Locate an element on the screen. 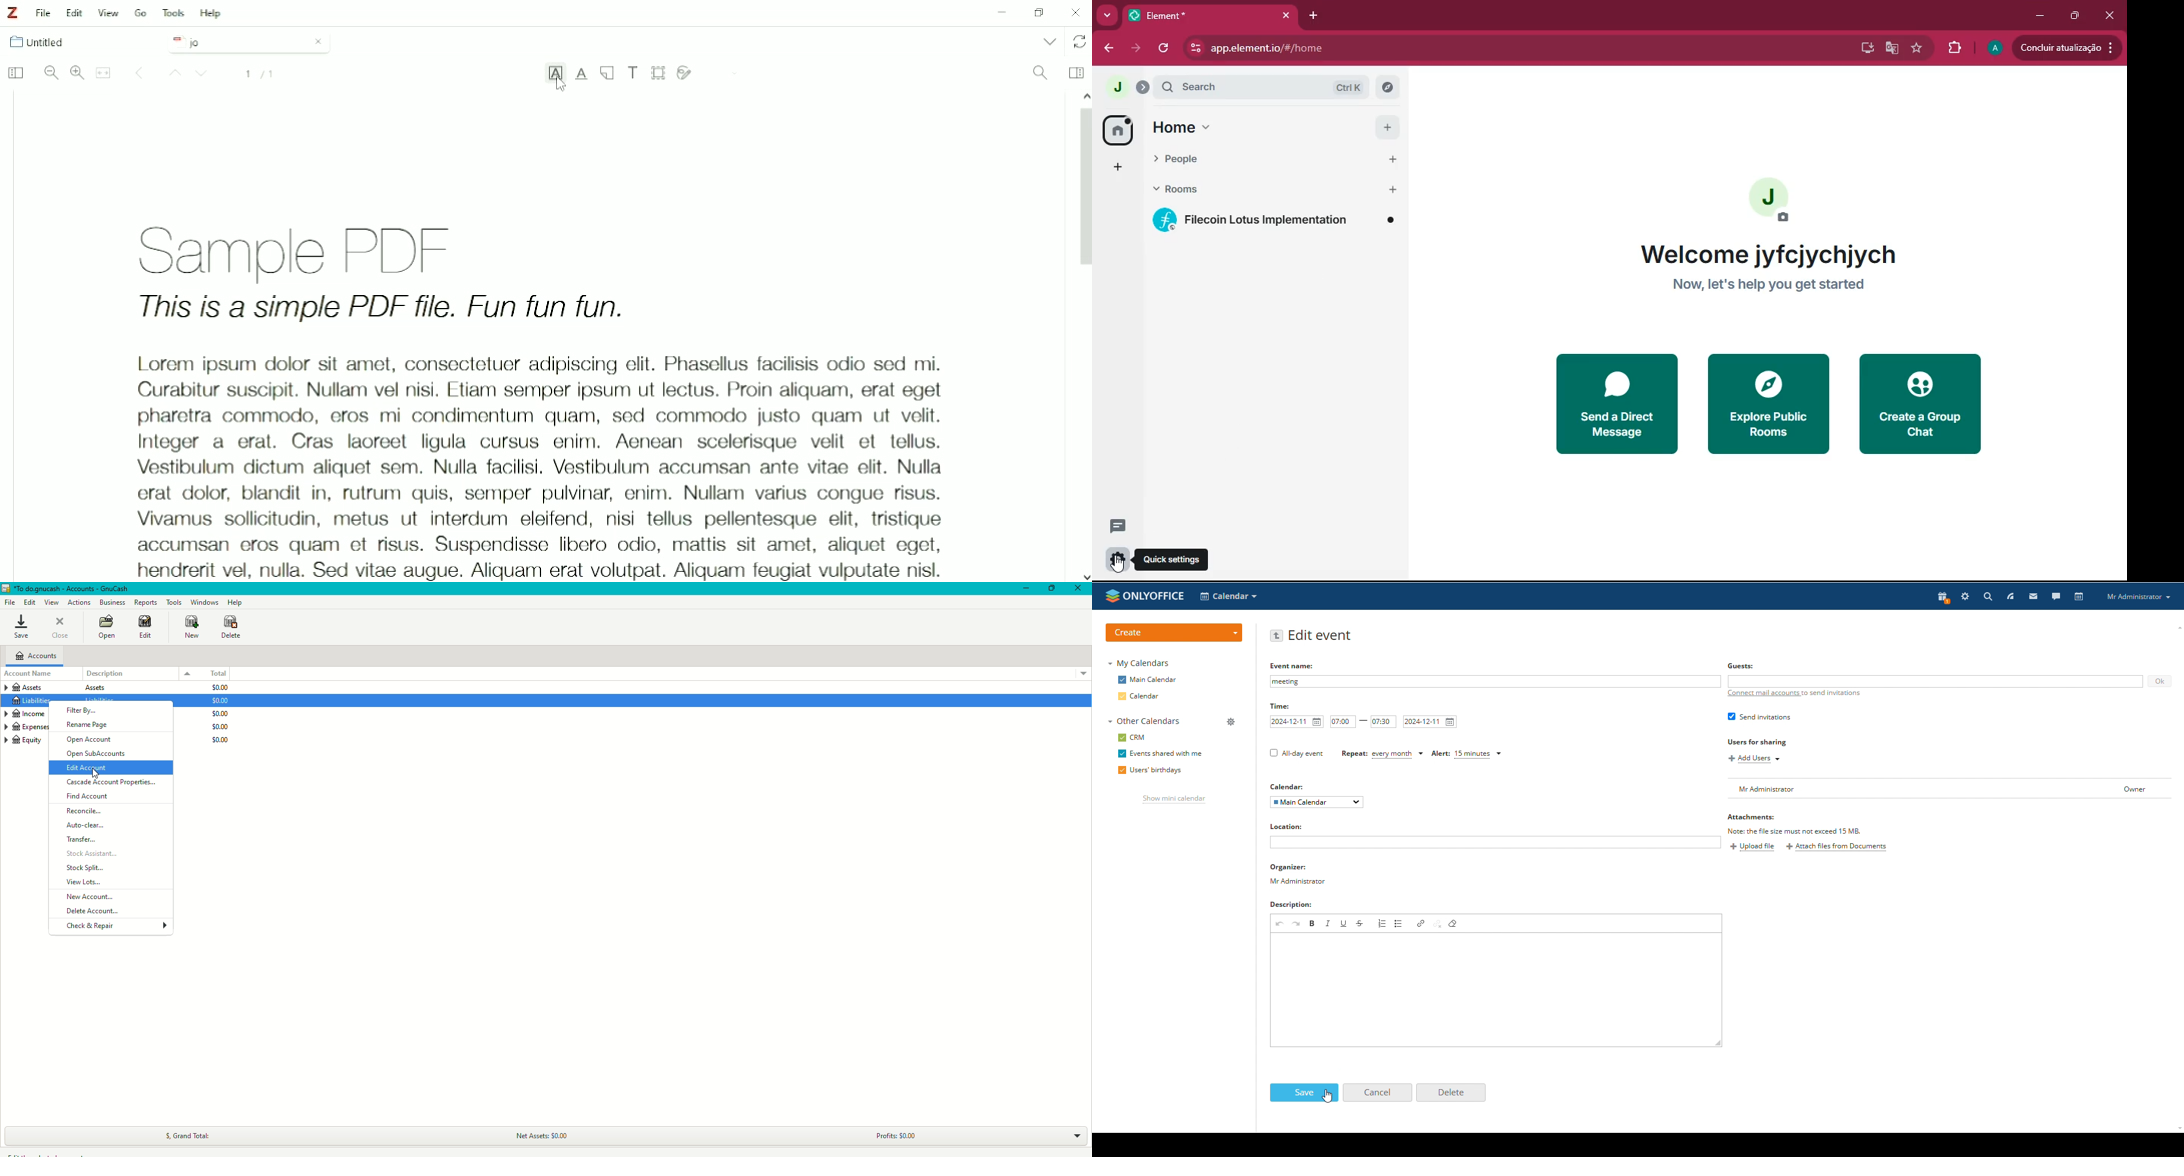 Image resolution: width=2184 pixels, height=1176 pixels. Rename Page is located at coordinates (87, 725).